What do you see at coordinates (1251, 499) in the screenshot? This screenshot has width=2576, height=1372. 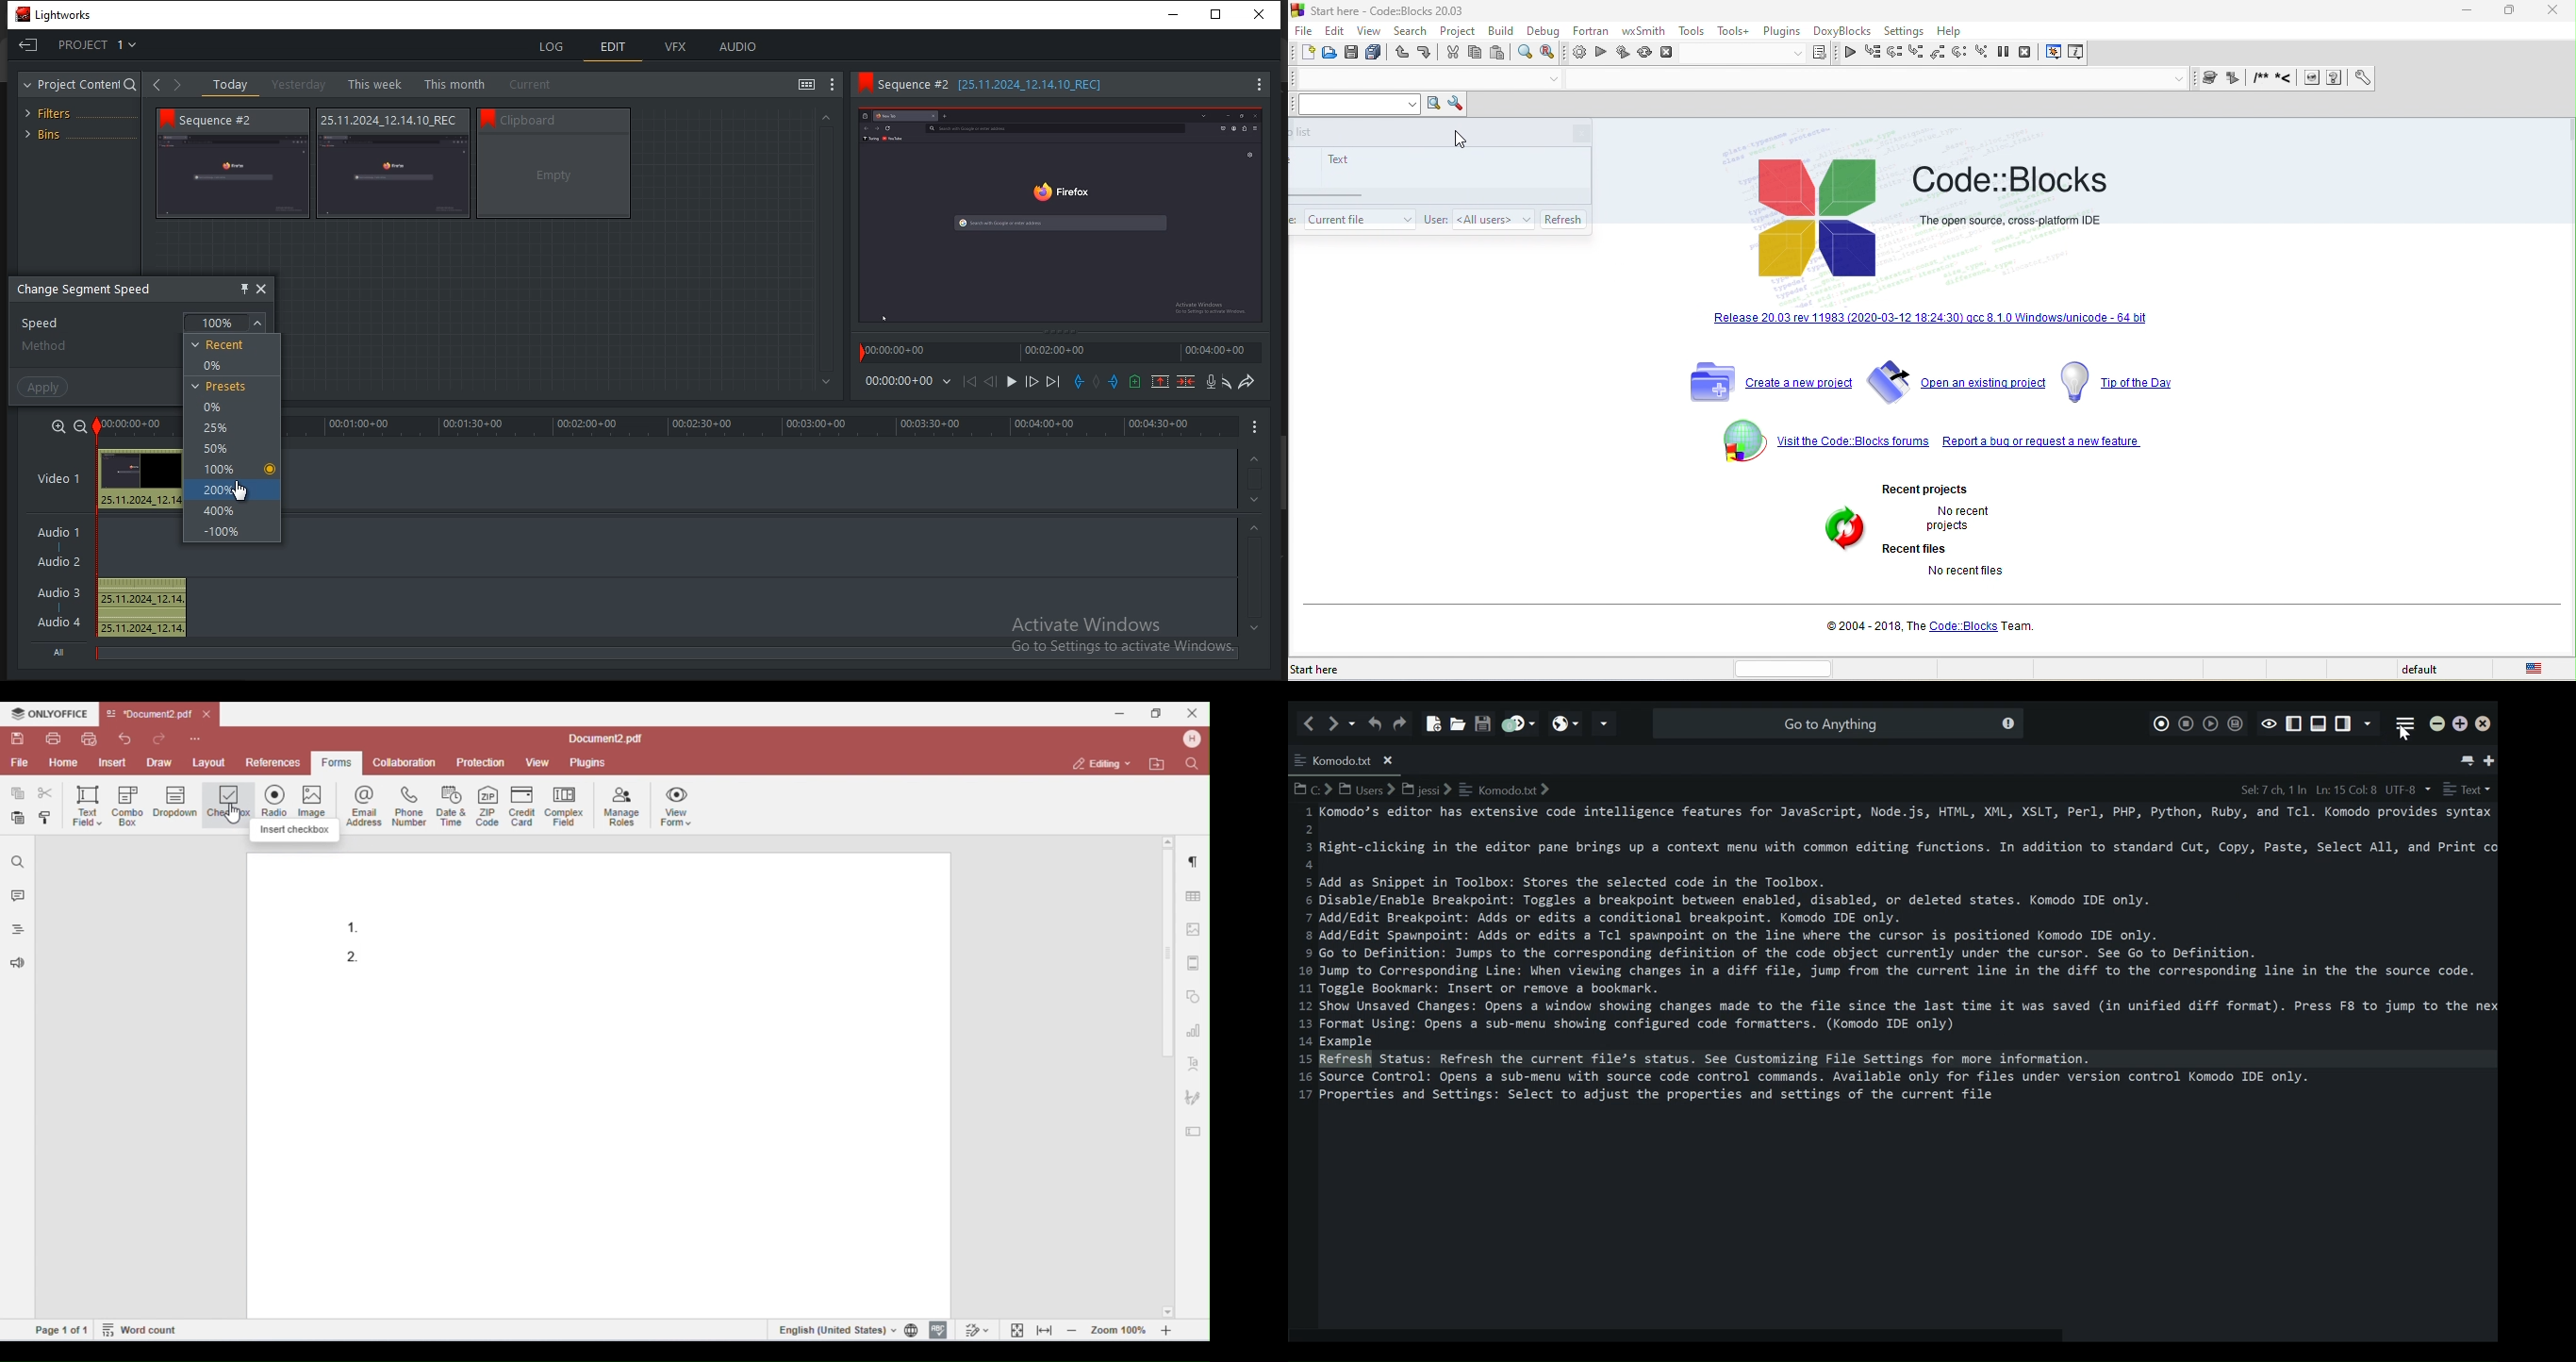 I see `timeline navigation up arrow` at bounding box center [1251, 499].